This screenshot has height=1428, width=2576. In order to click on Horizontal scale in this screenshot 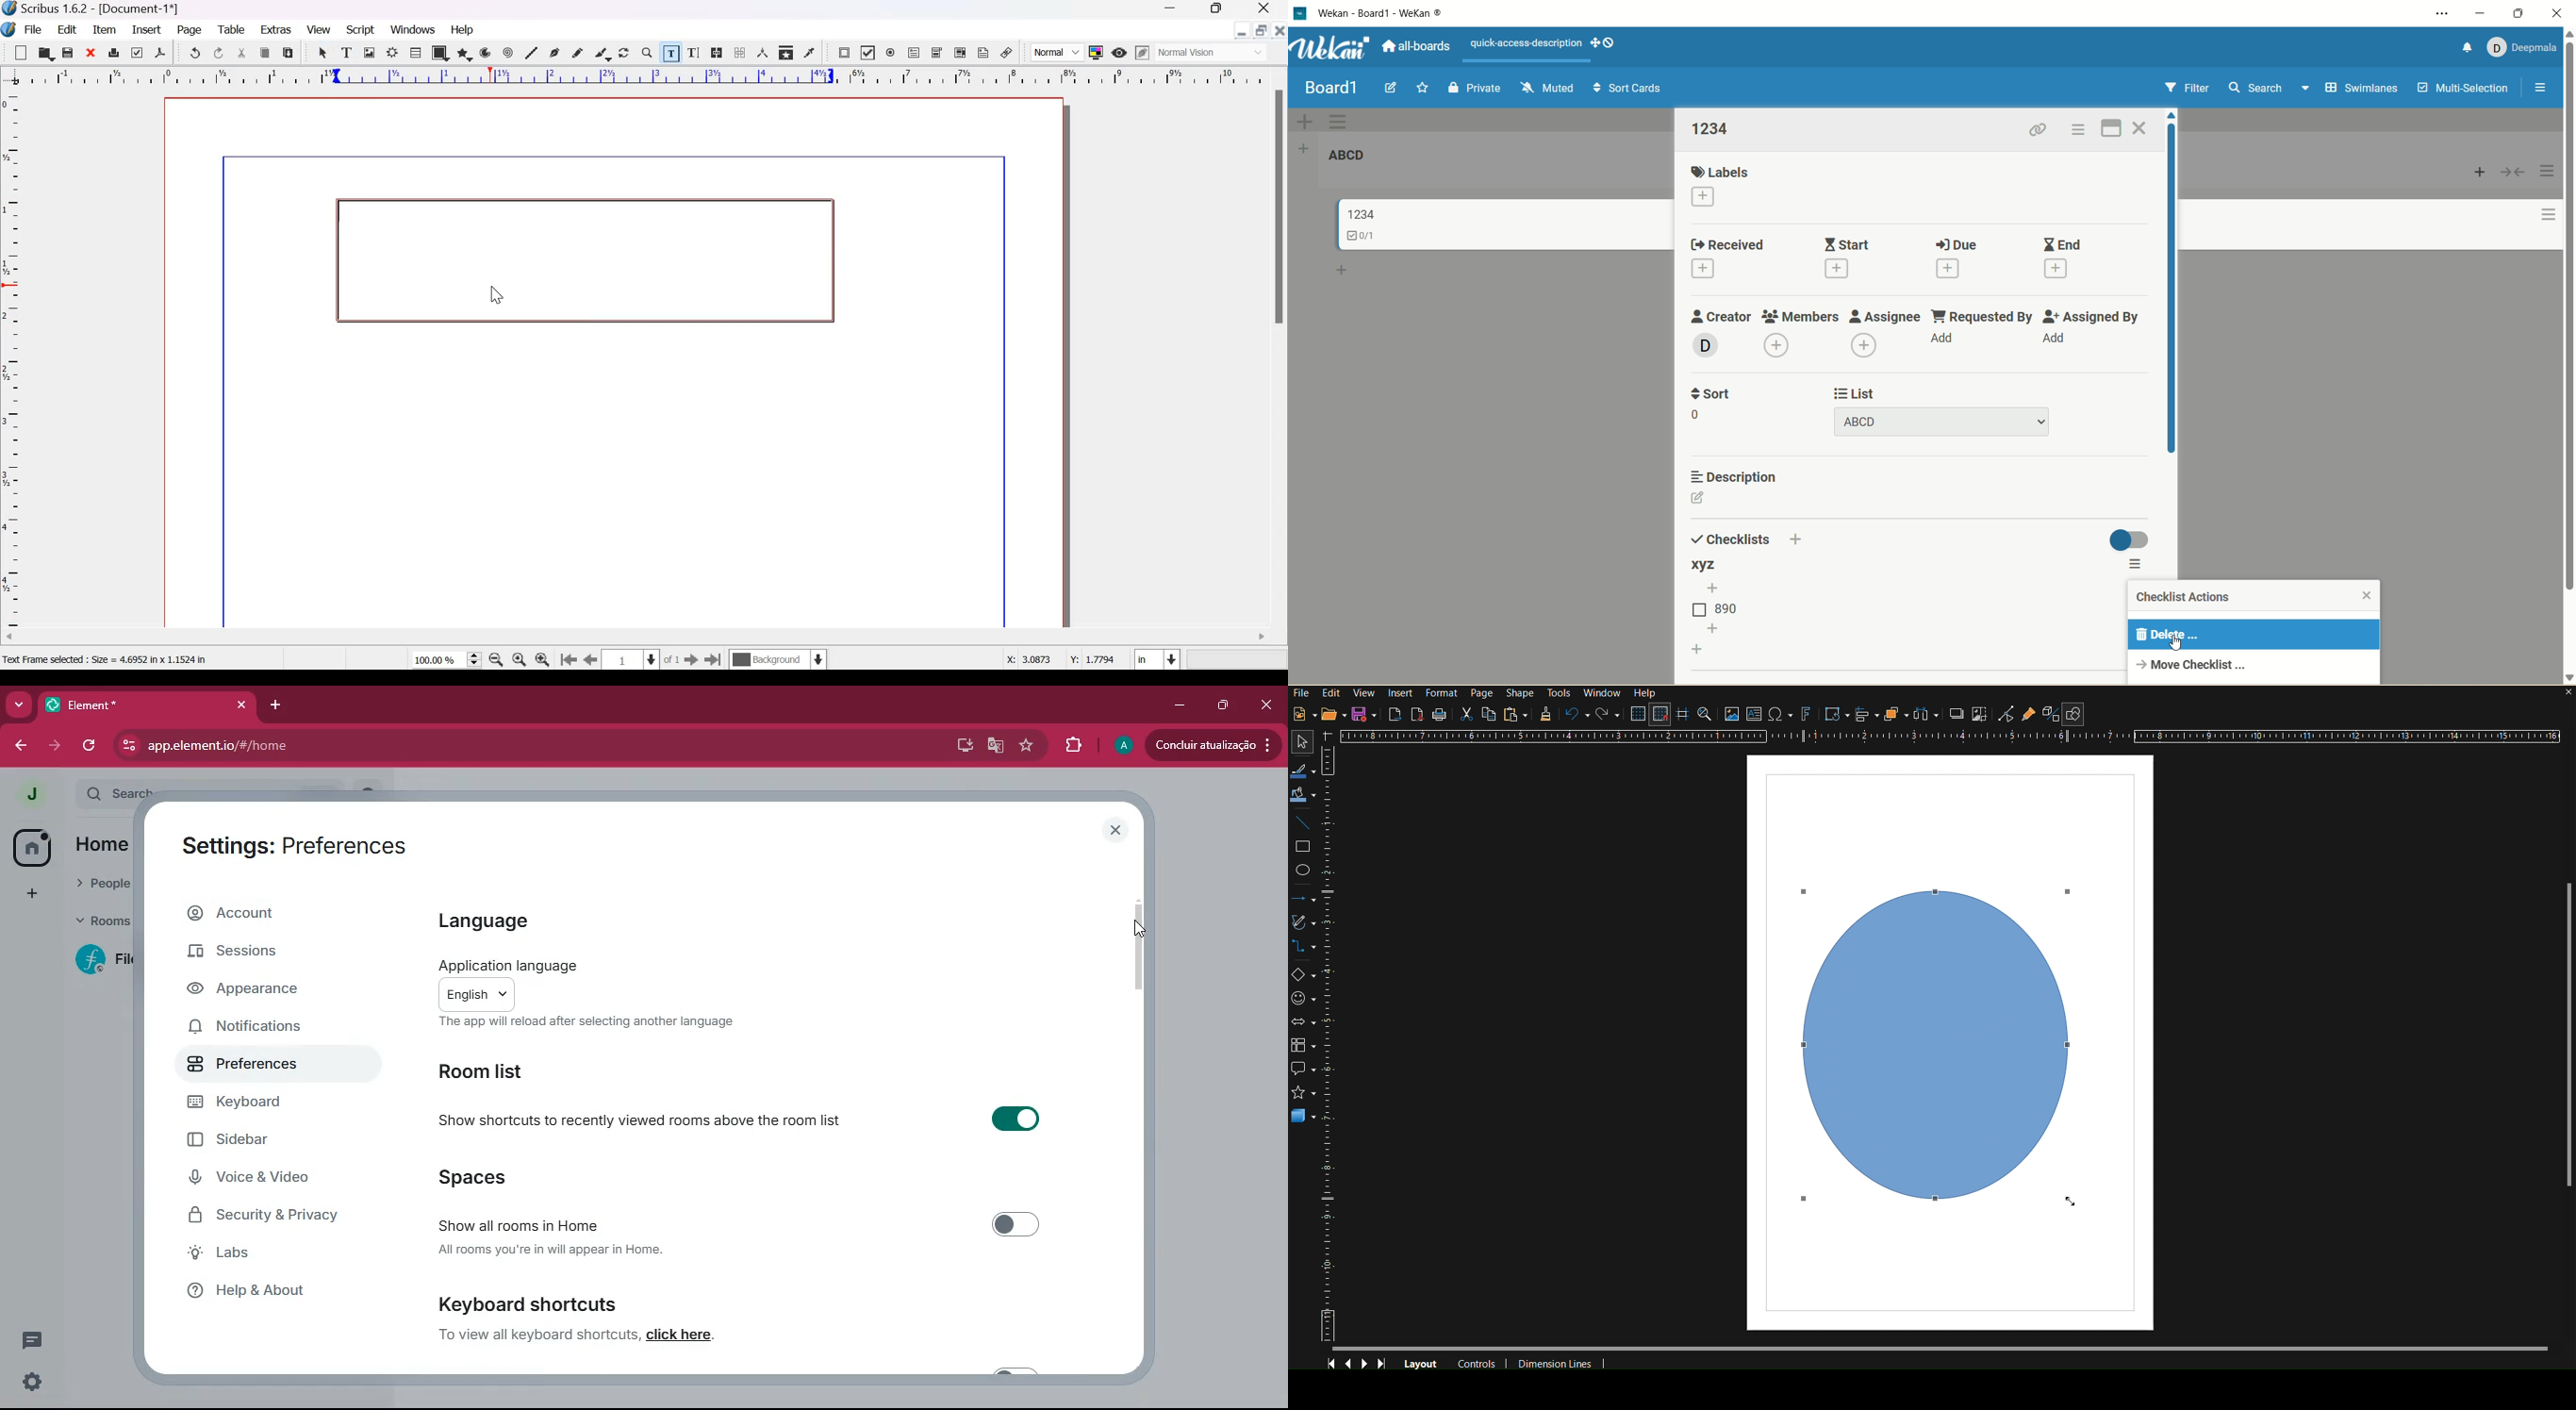, I will do `click(642, 76)`.